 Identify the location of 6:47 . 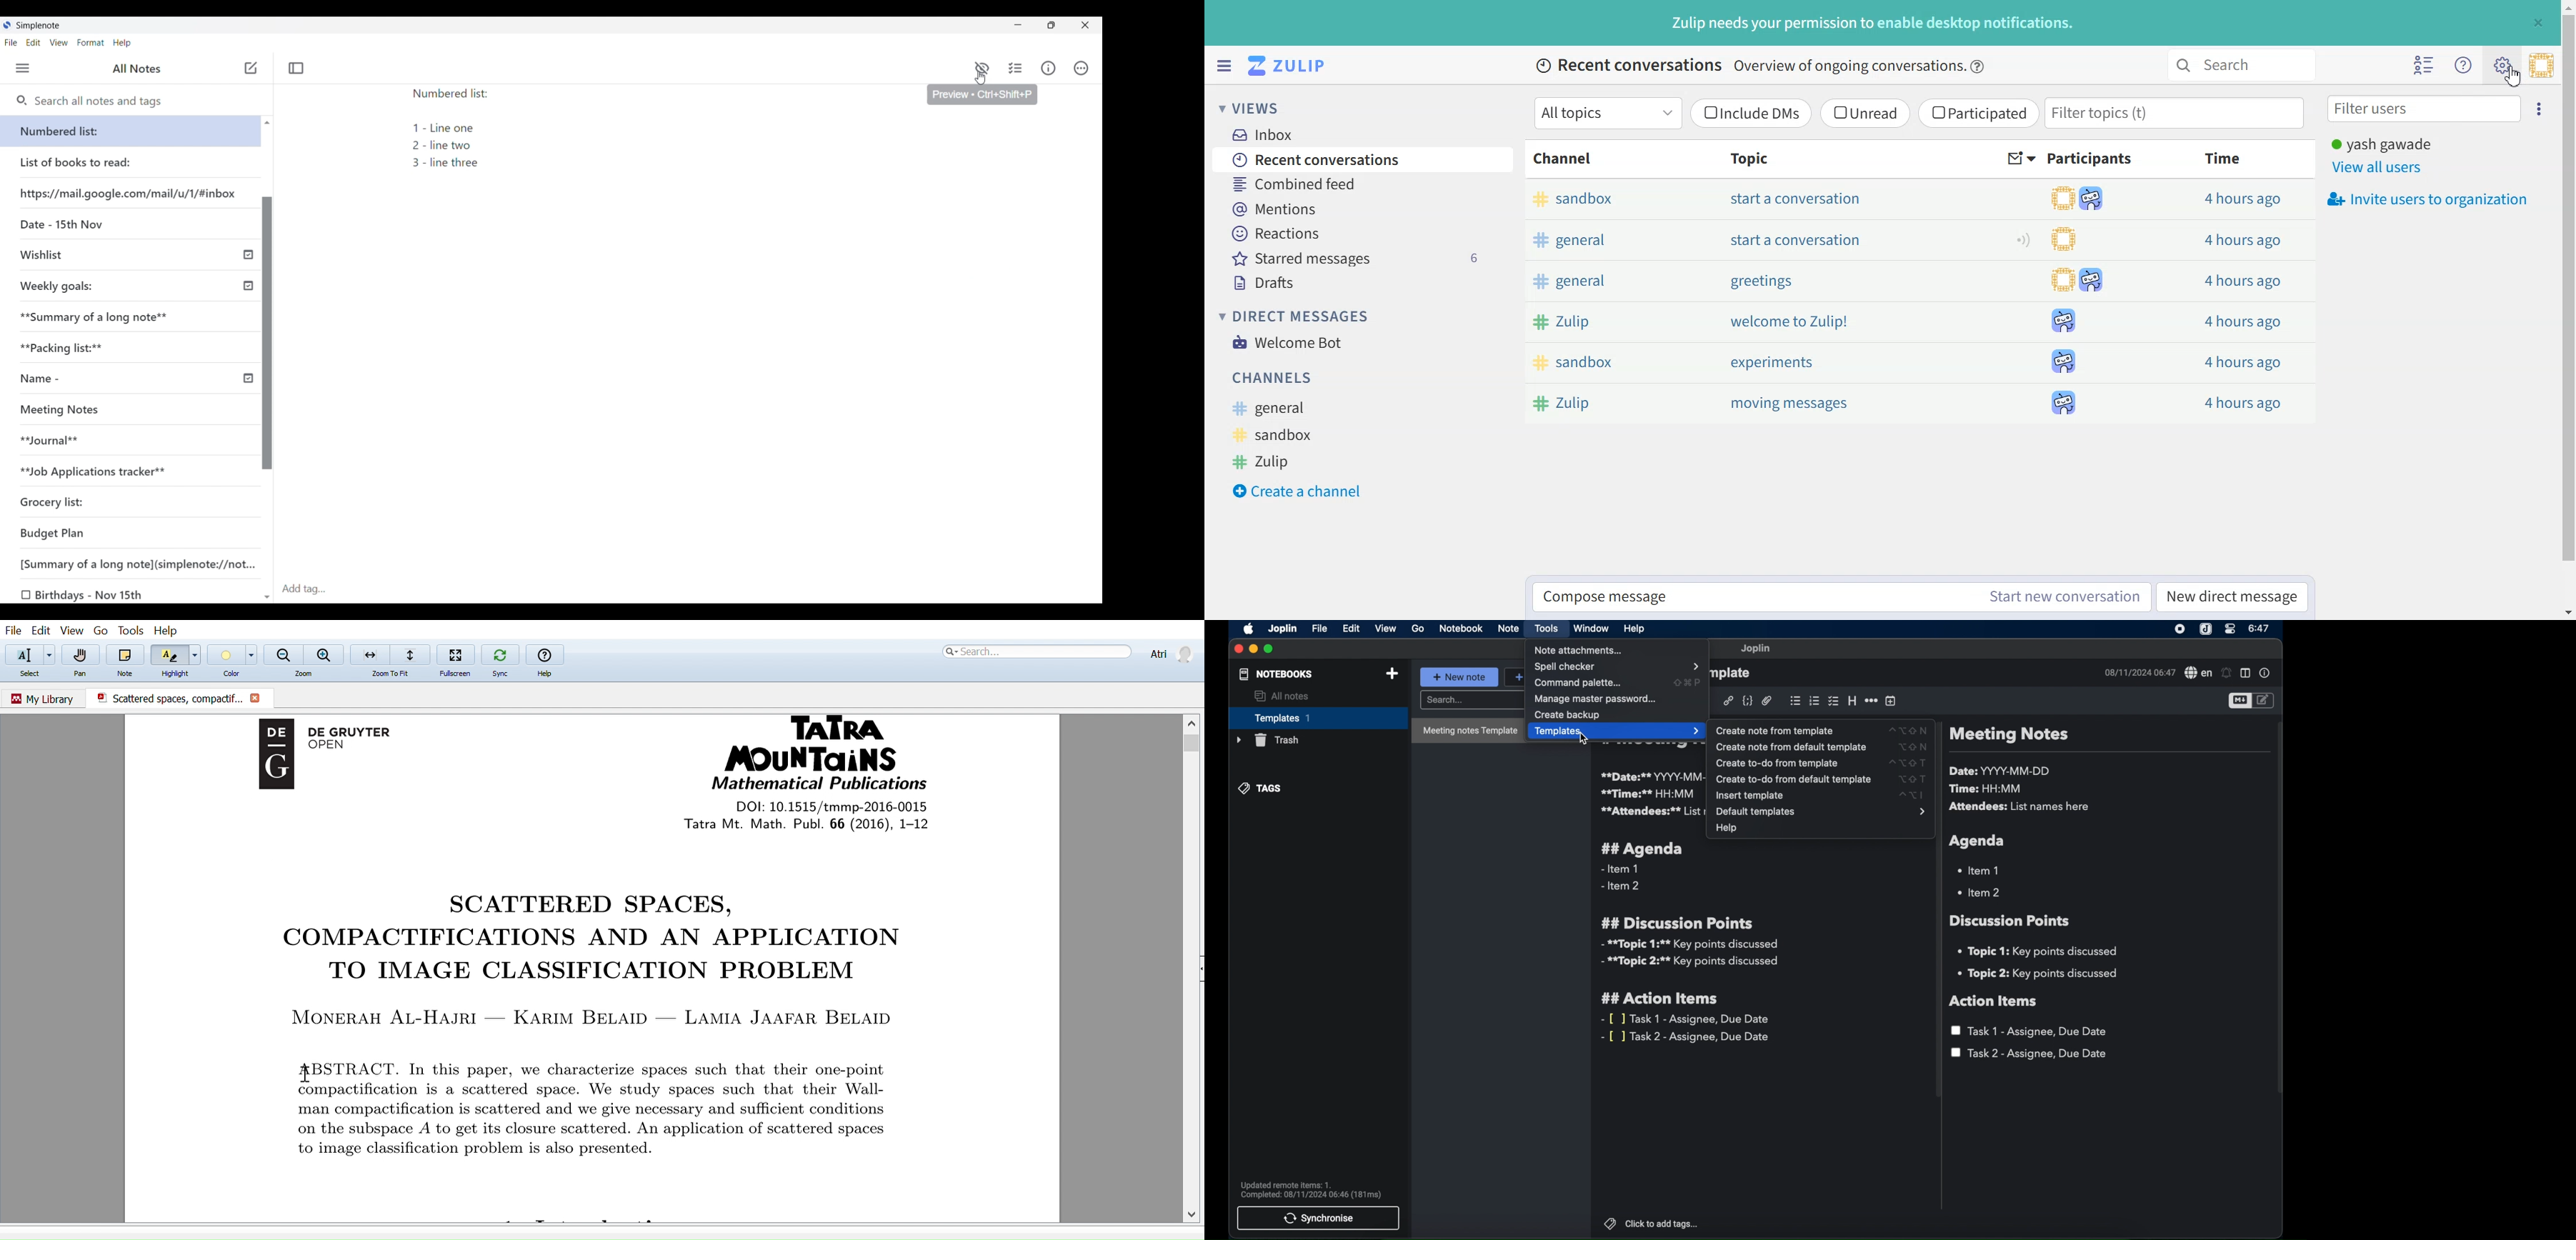
(2259, 629).